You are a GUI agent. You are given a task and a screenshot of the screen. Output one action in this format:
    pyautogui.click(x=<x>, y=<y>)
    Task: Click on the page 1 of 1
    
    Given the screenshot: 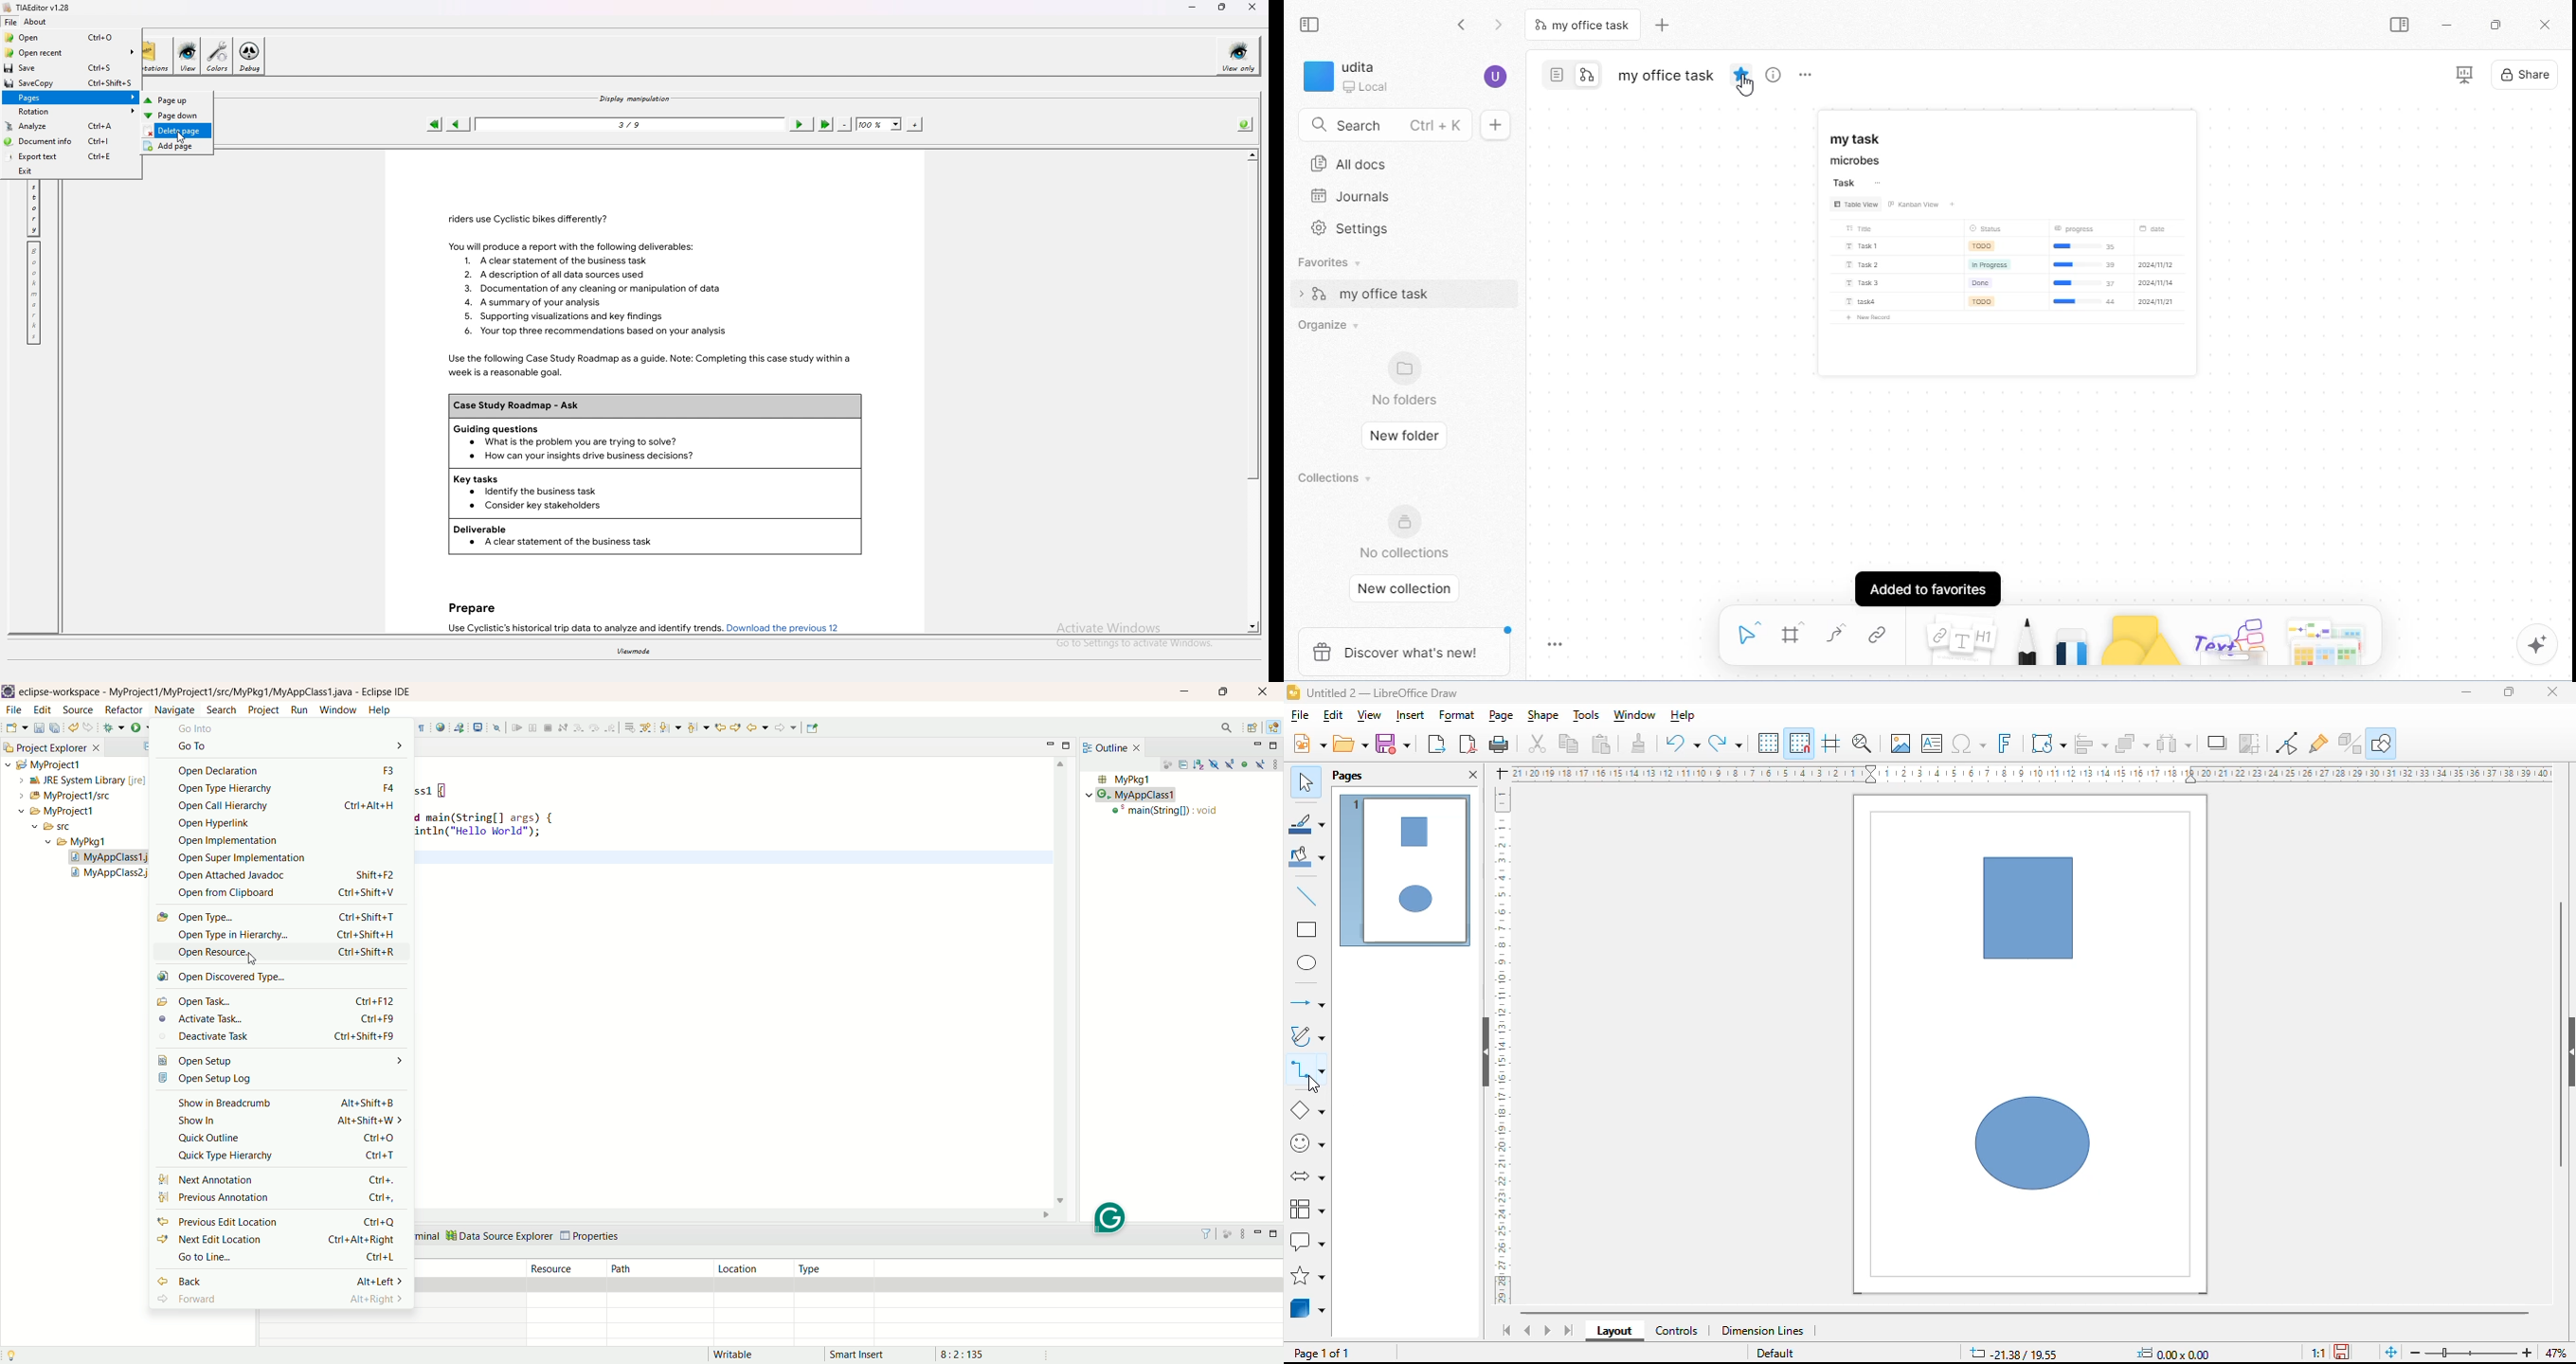 What is the action you would take?
    pyautogui.click(x=1323, y=1354)
    